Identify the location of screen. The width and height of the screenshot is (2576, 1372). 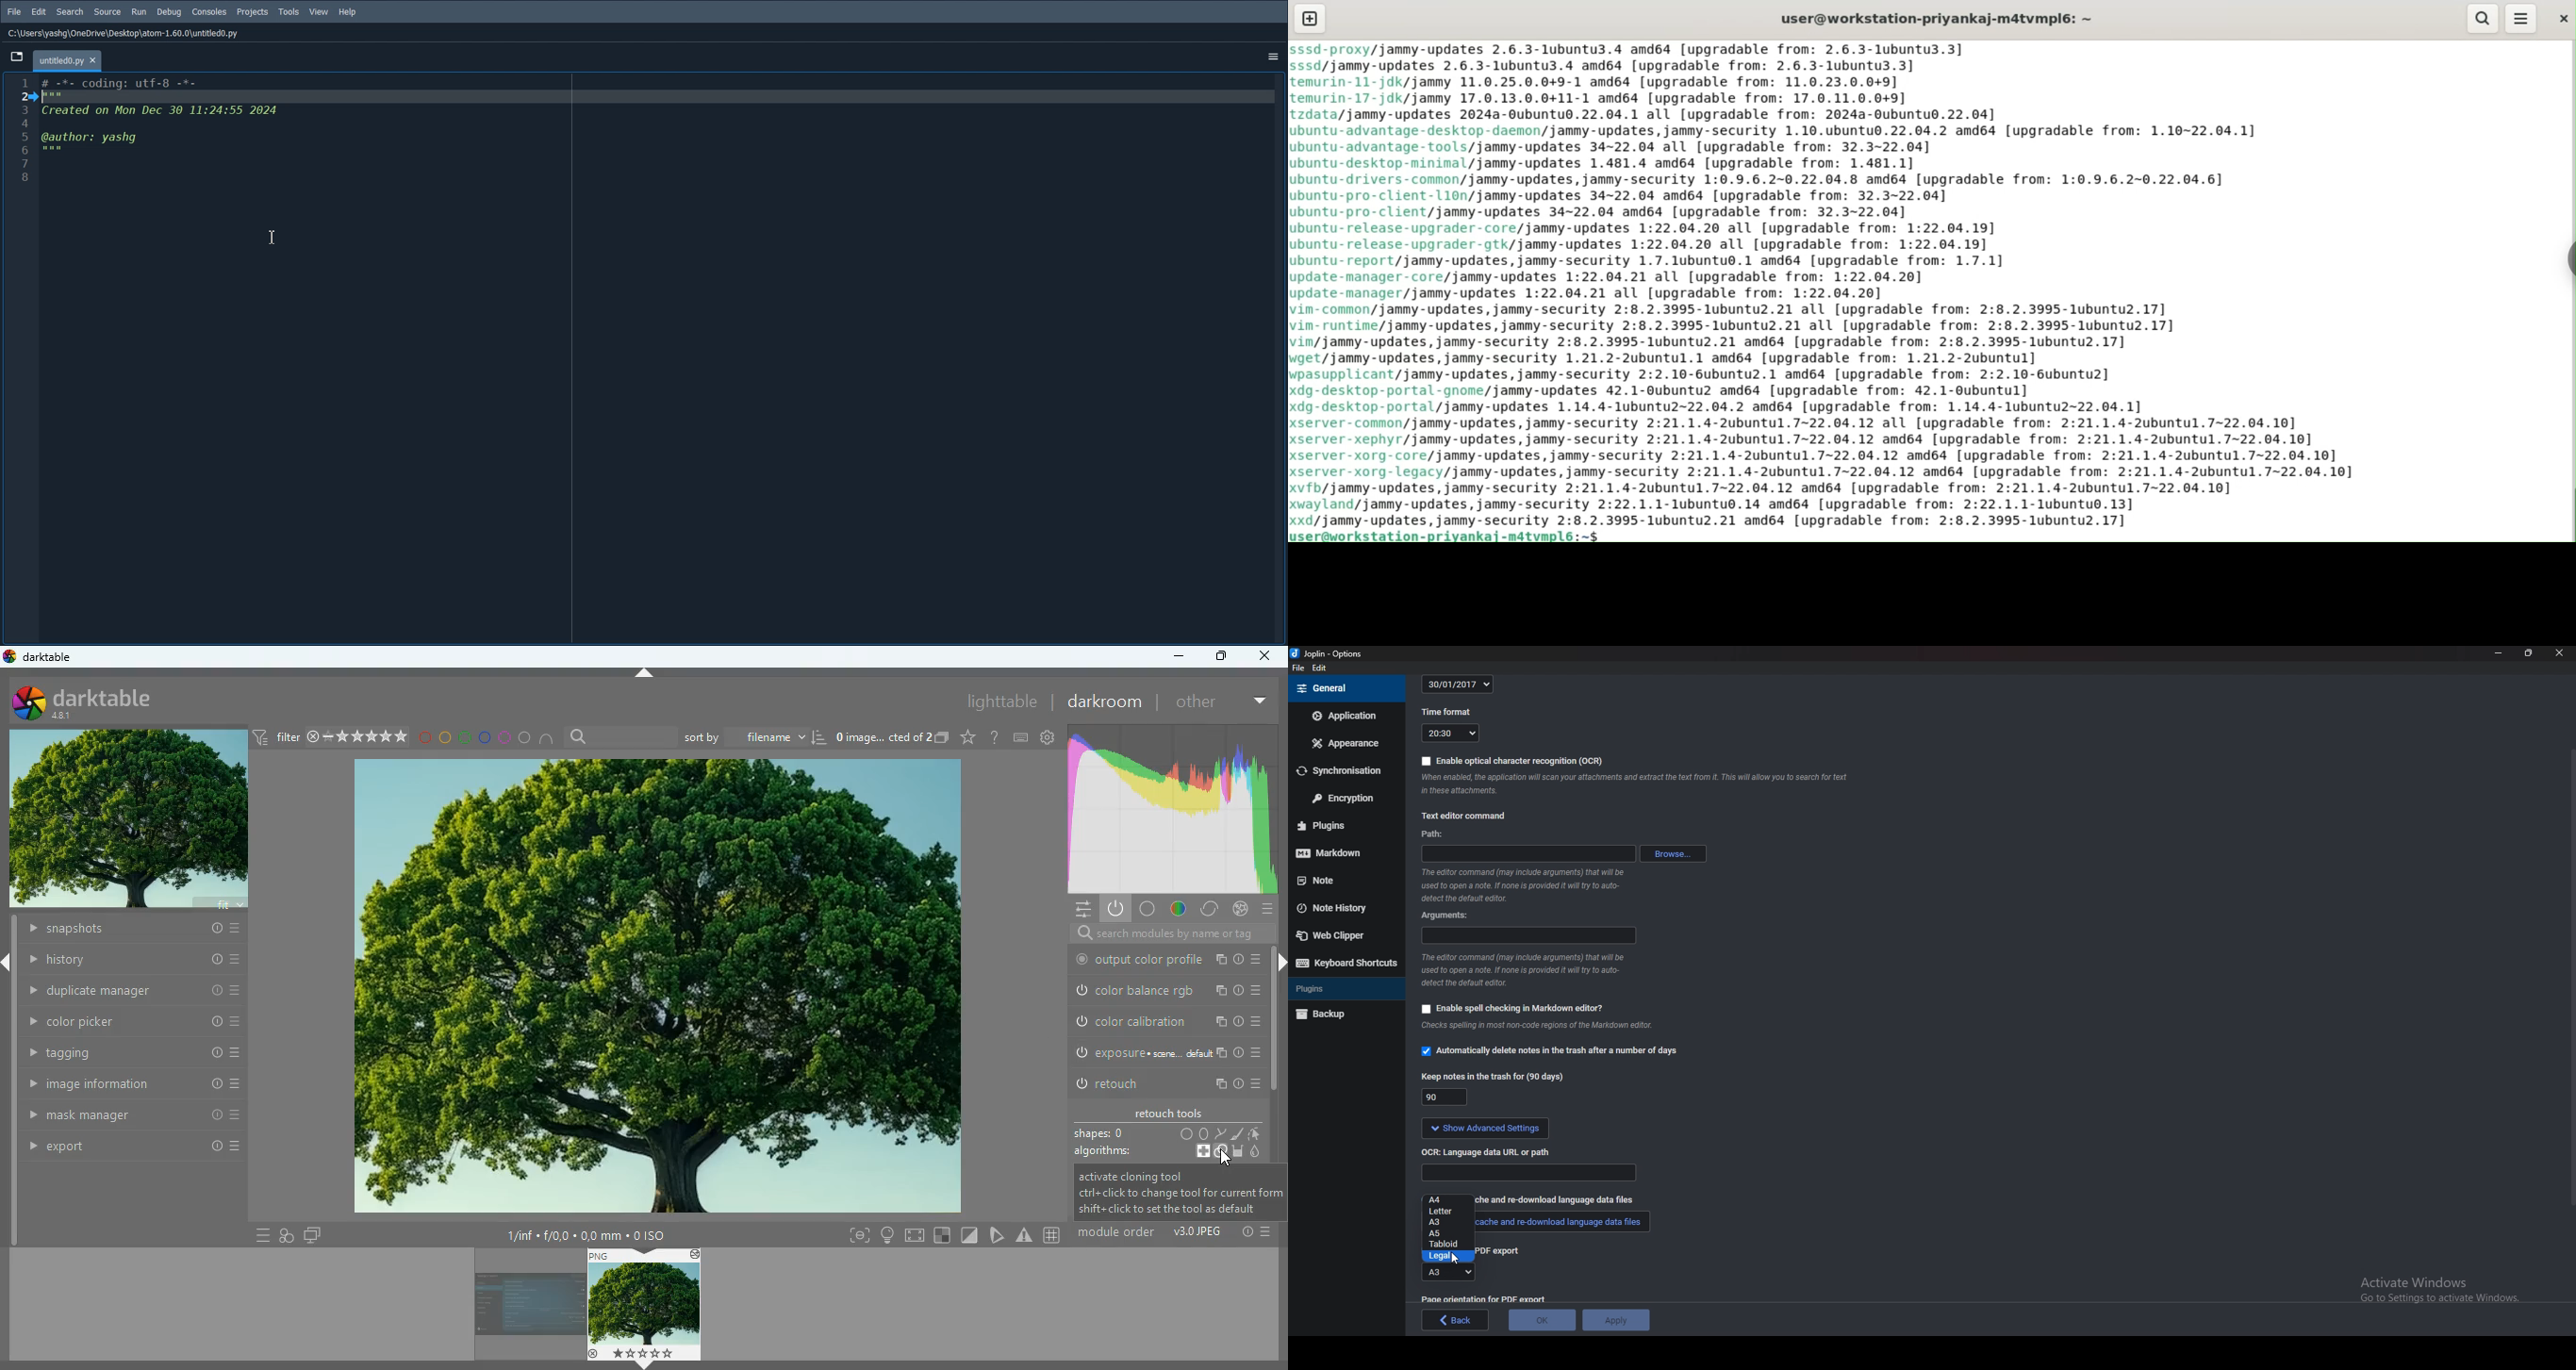
(313, 1235).